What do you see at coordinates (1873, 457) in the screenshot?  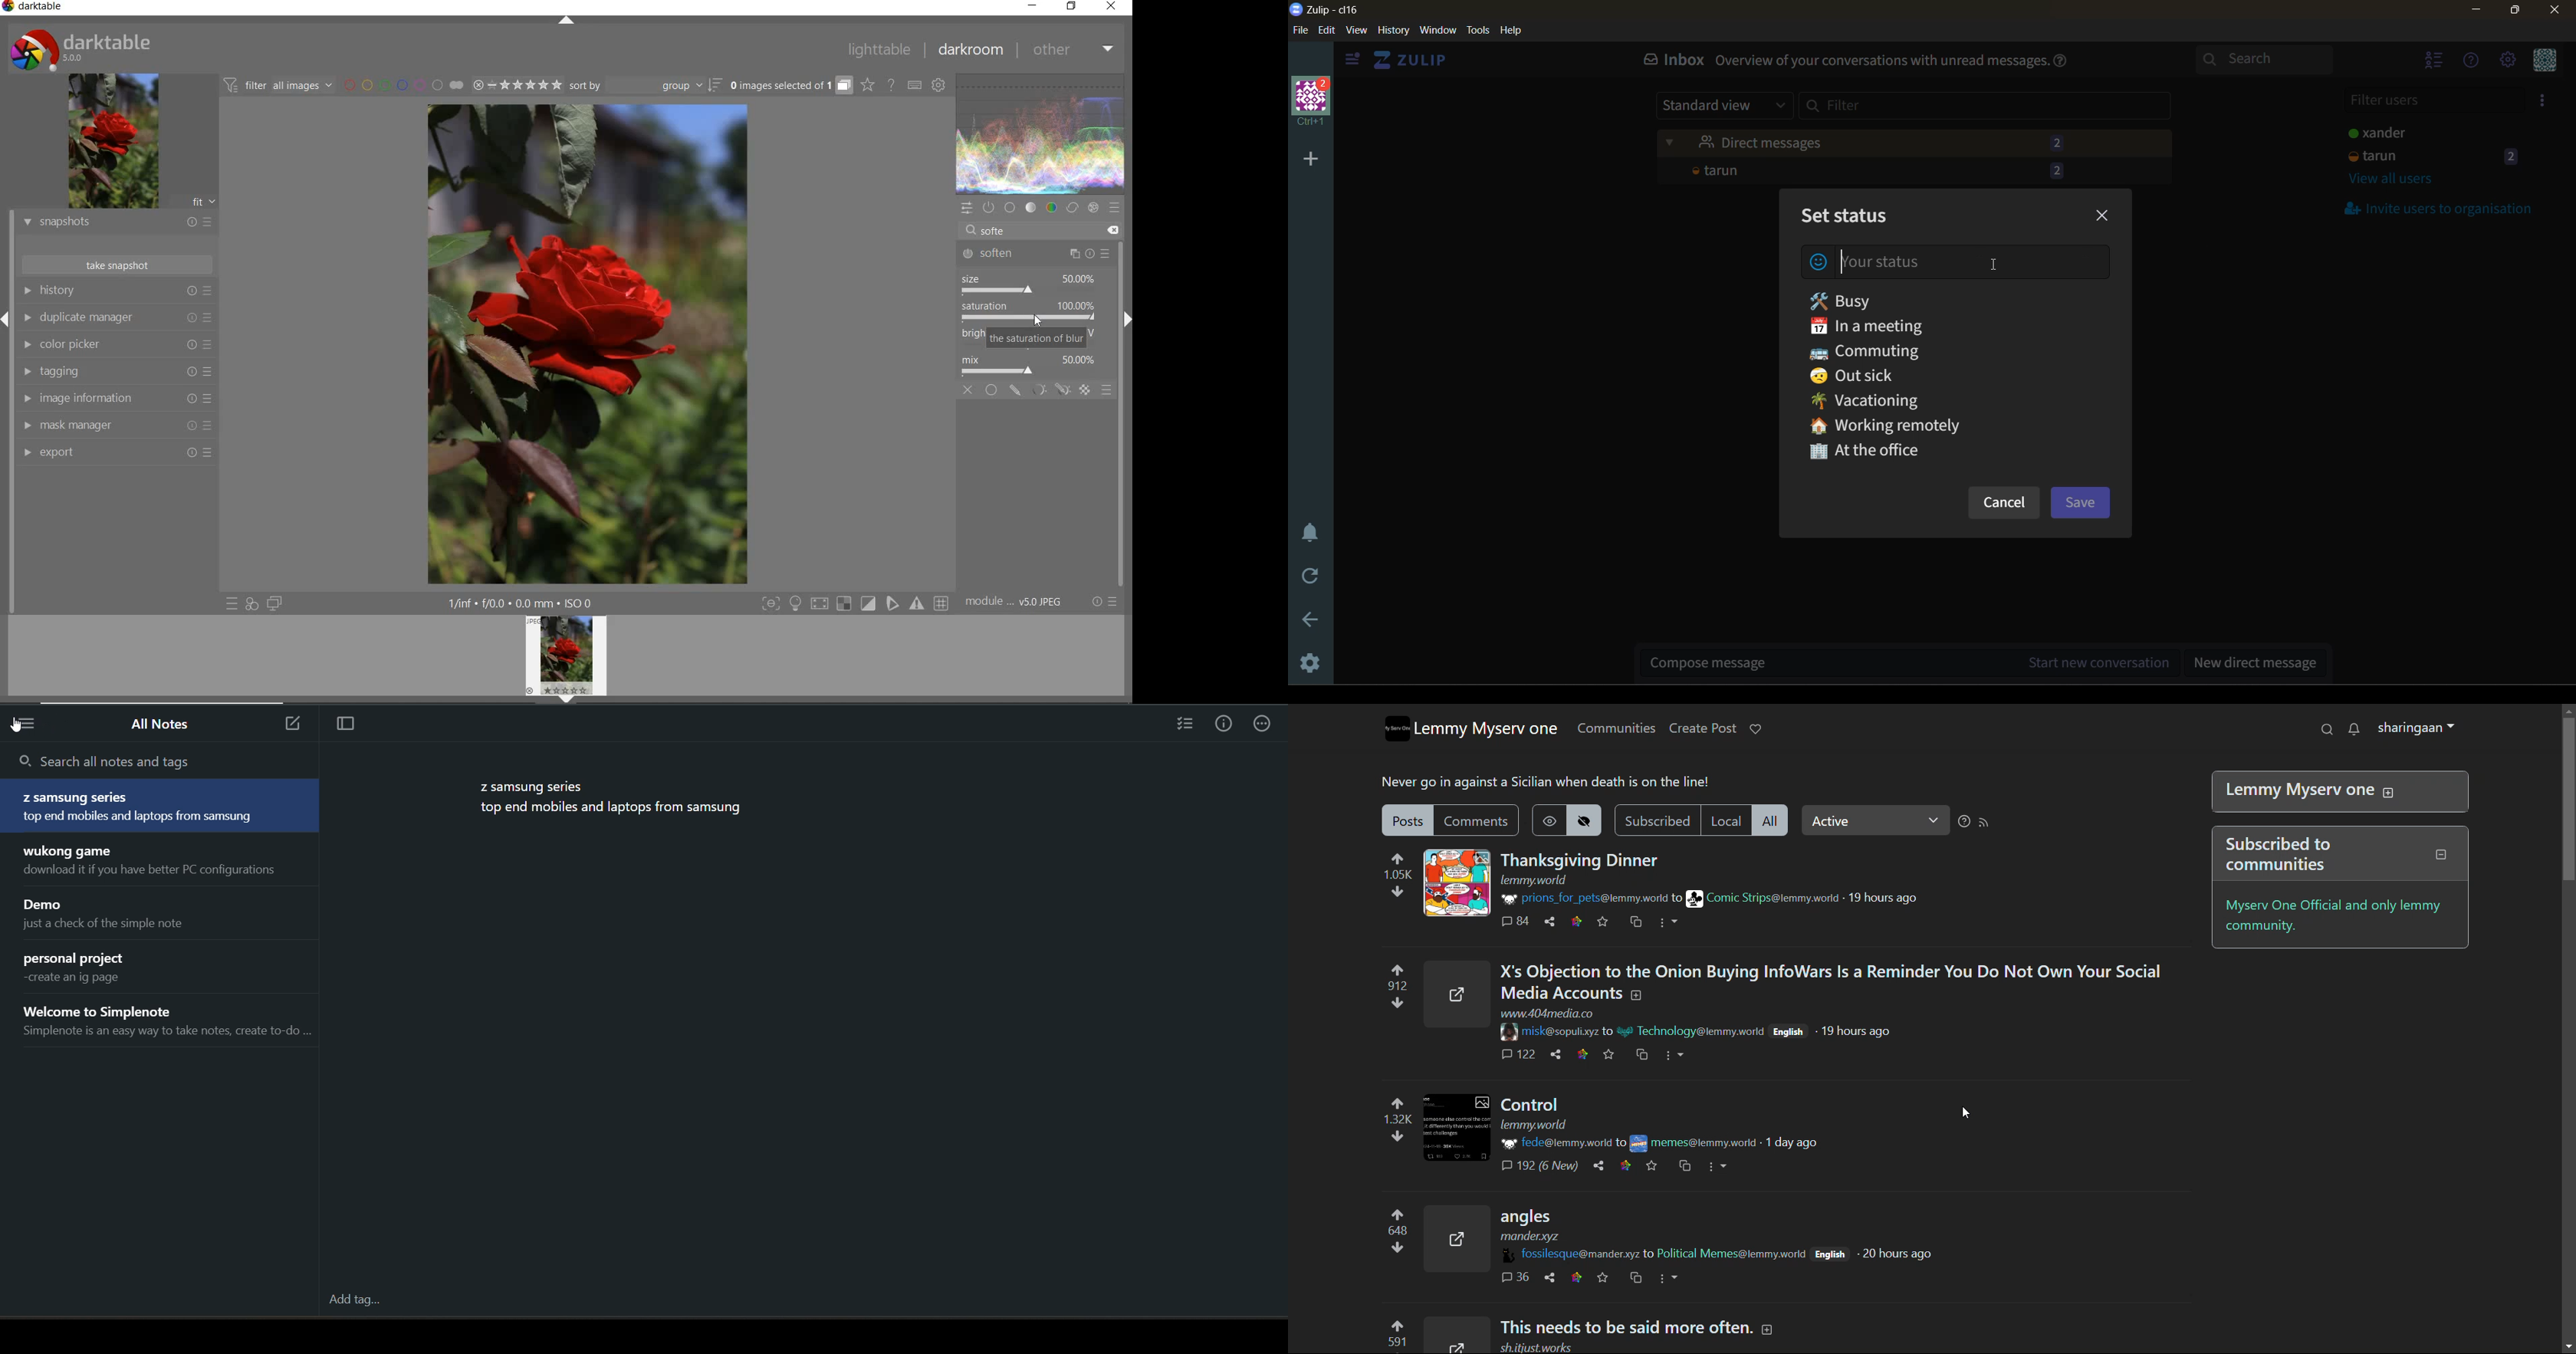 I see `At the office` at bounding box center [1873, 457].